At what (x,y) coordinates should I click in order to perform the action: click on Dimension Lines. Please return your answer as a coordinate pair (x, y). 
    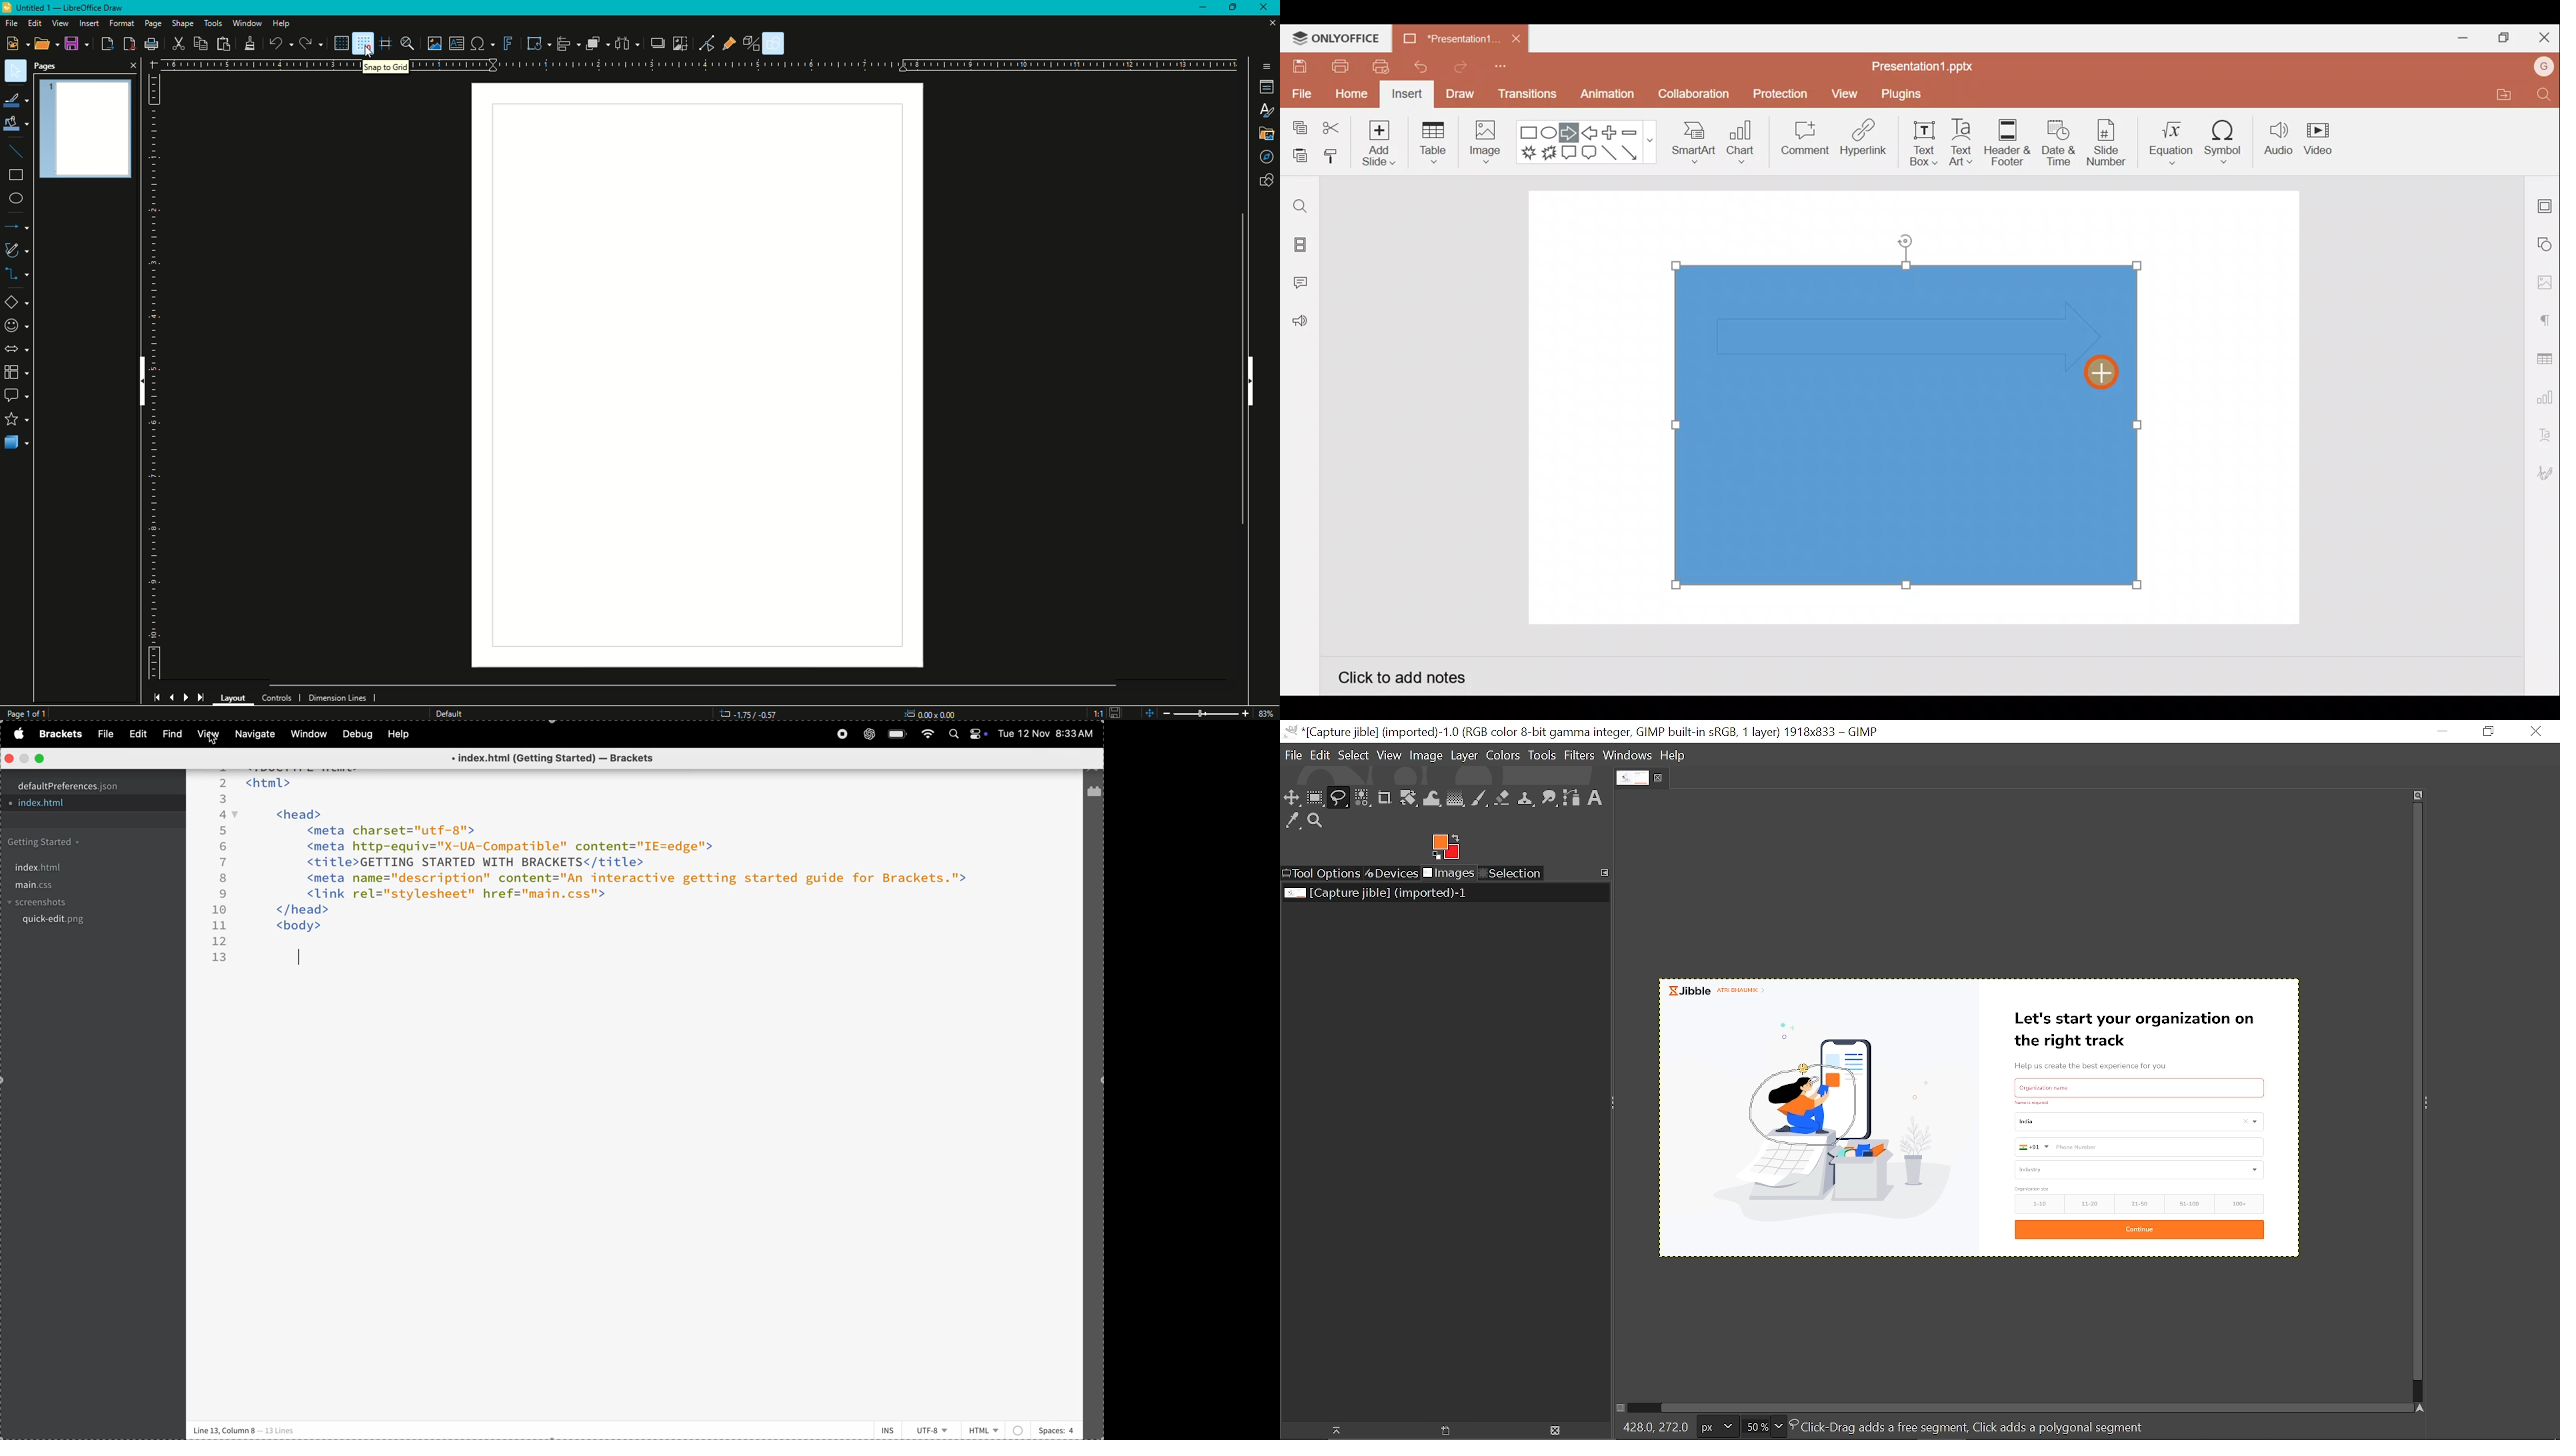
    Looking at the image, I should click on (341, 696).